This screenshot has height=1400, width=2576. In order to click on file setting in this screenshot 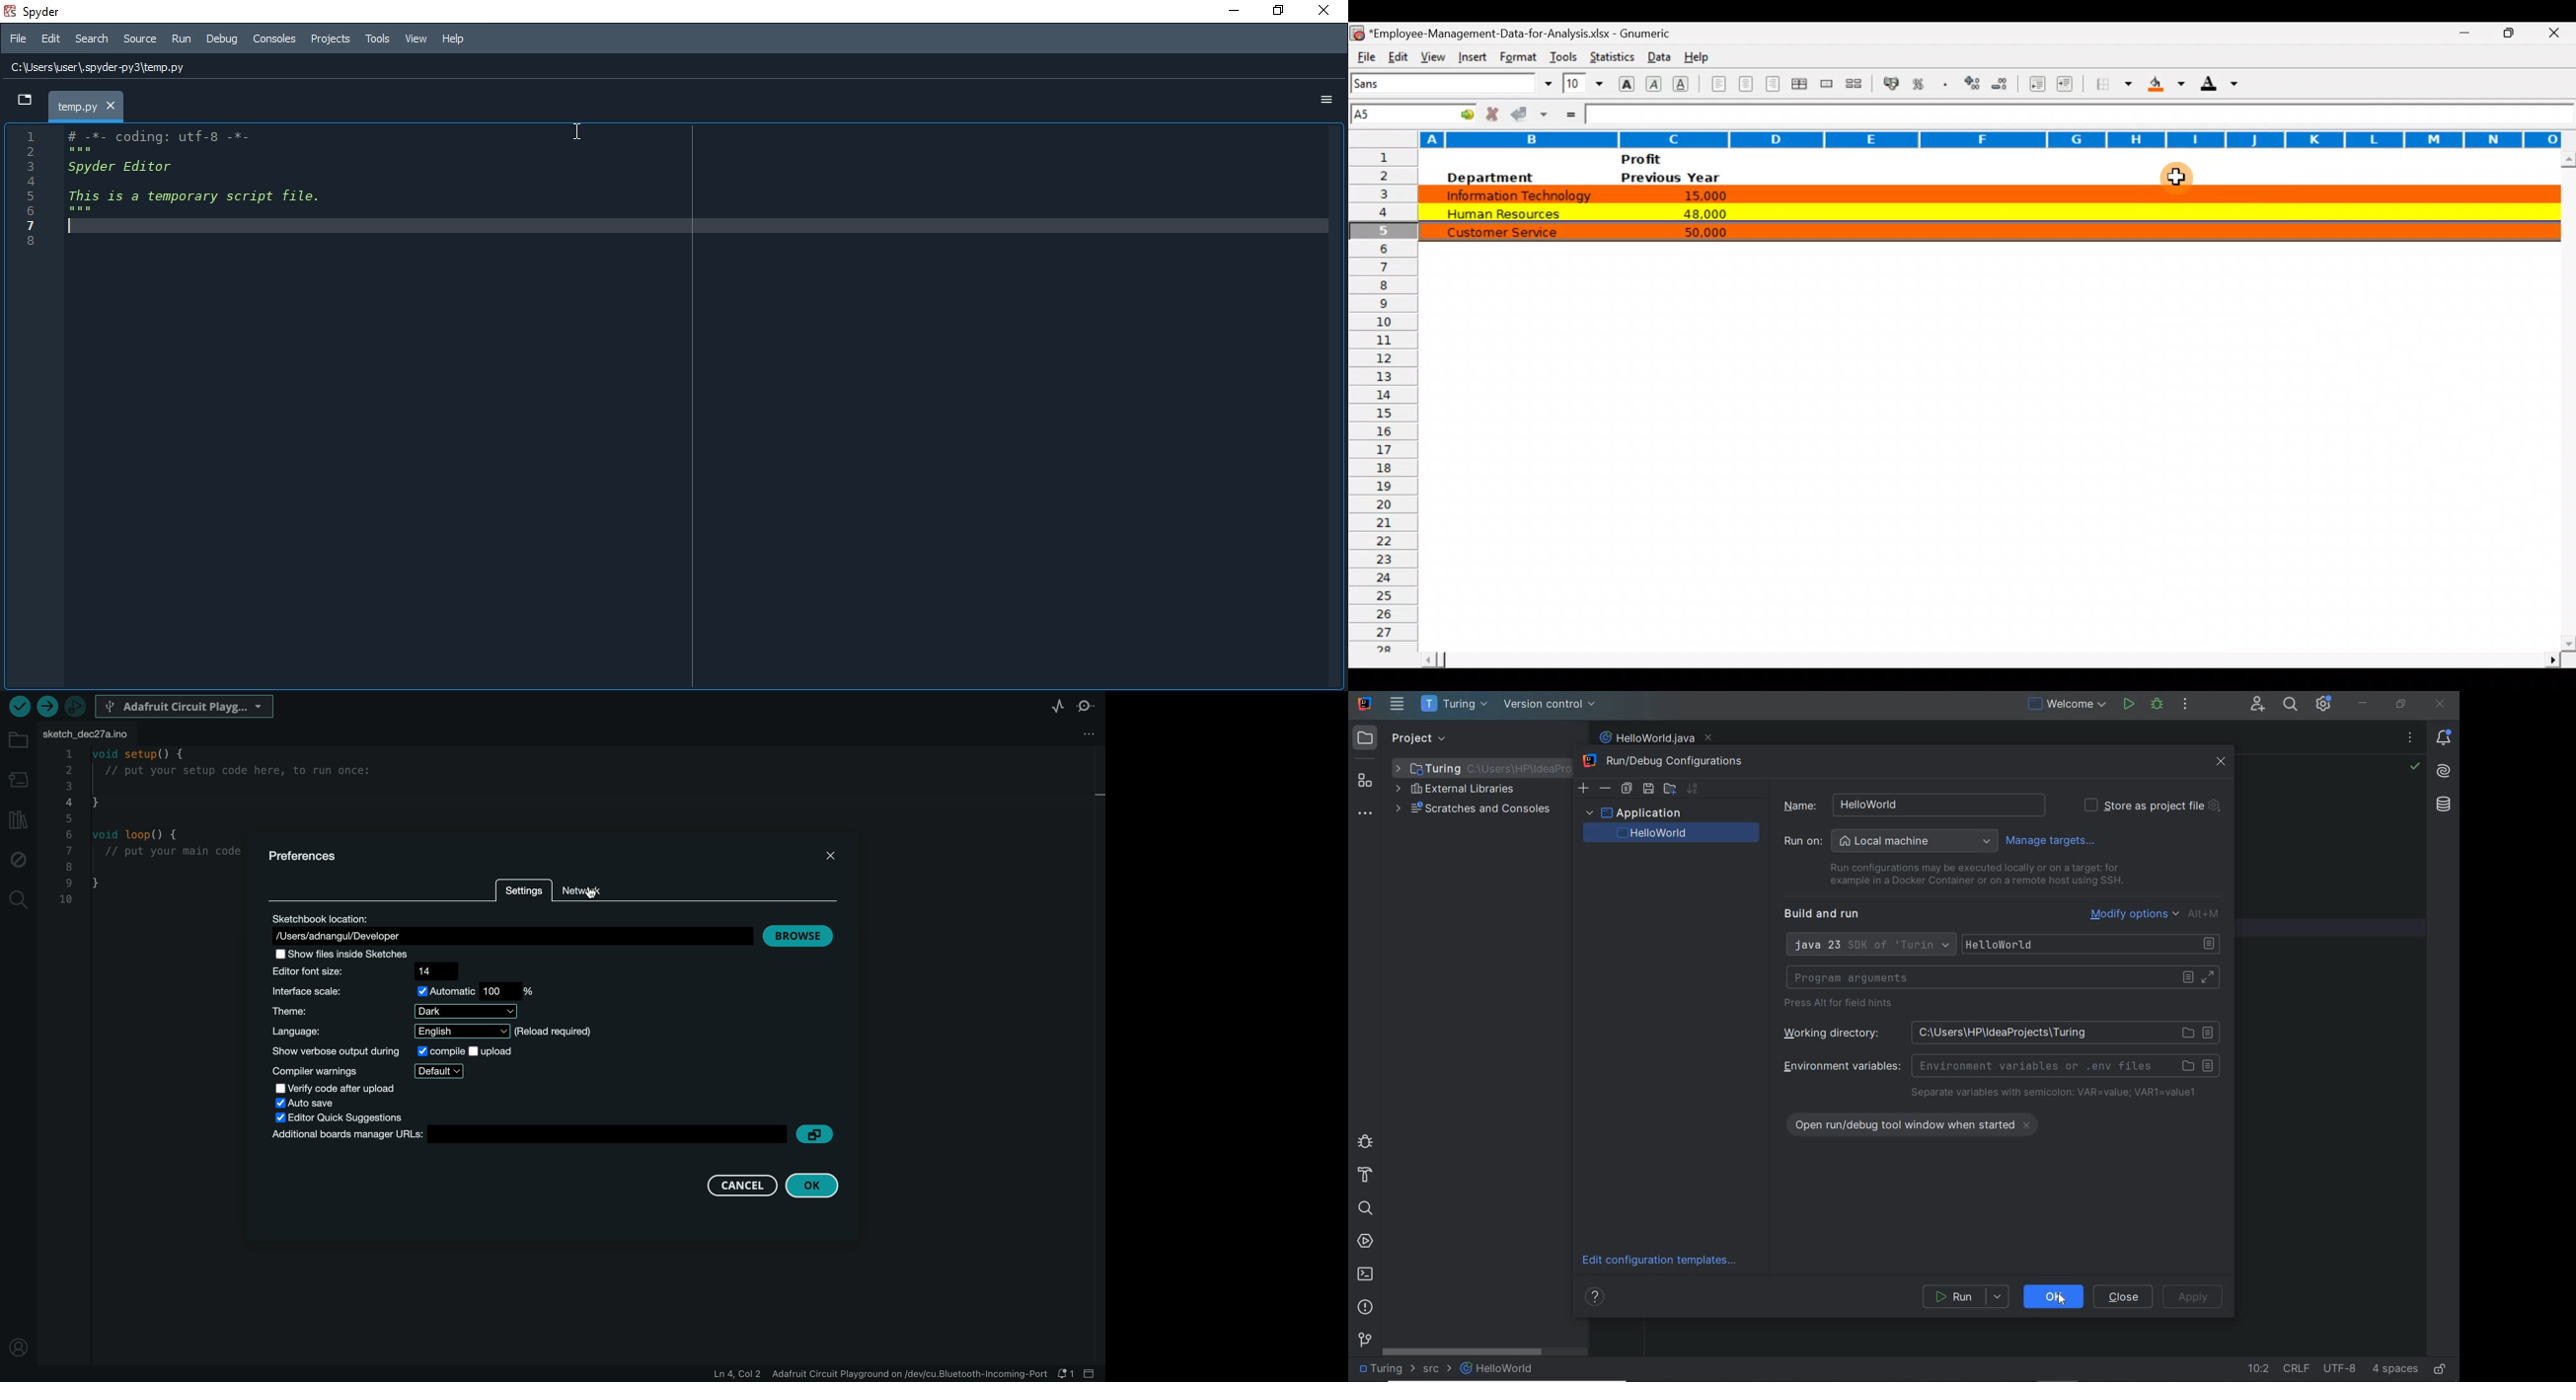, I will do `click(1075, 734)`.